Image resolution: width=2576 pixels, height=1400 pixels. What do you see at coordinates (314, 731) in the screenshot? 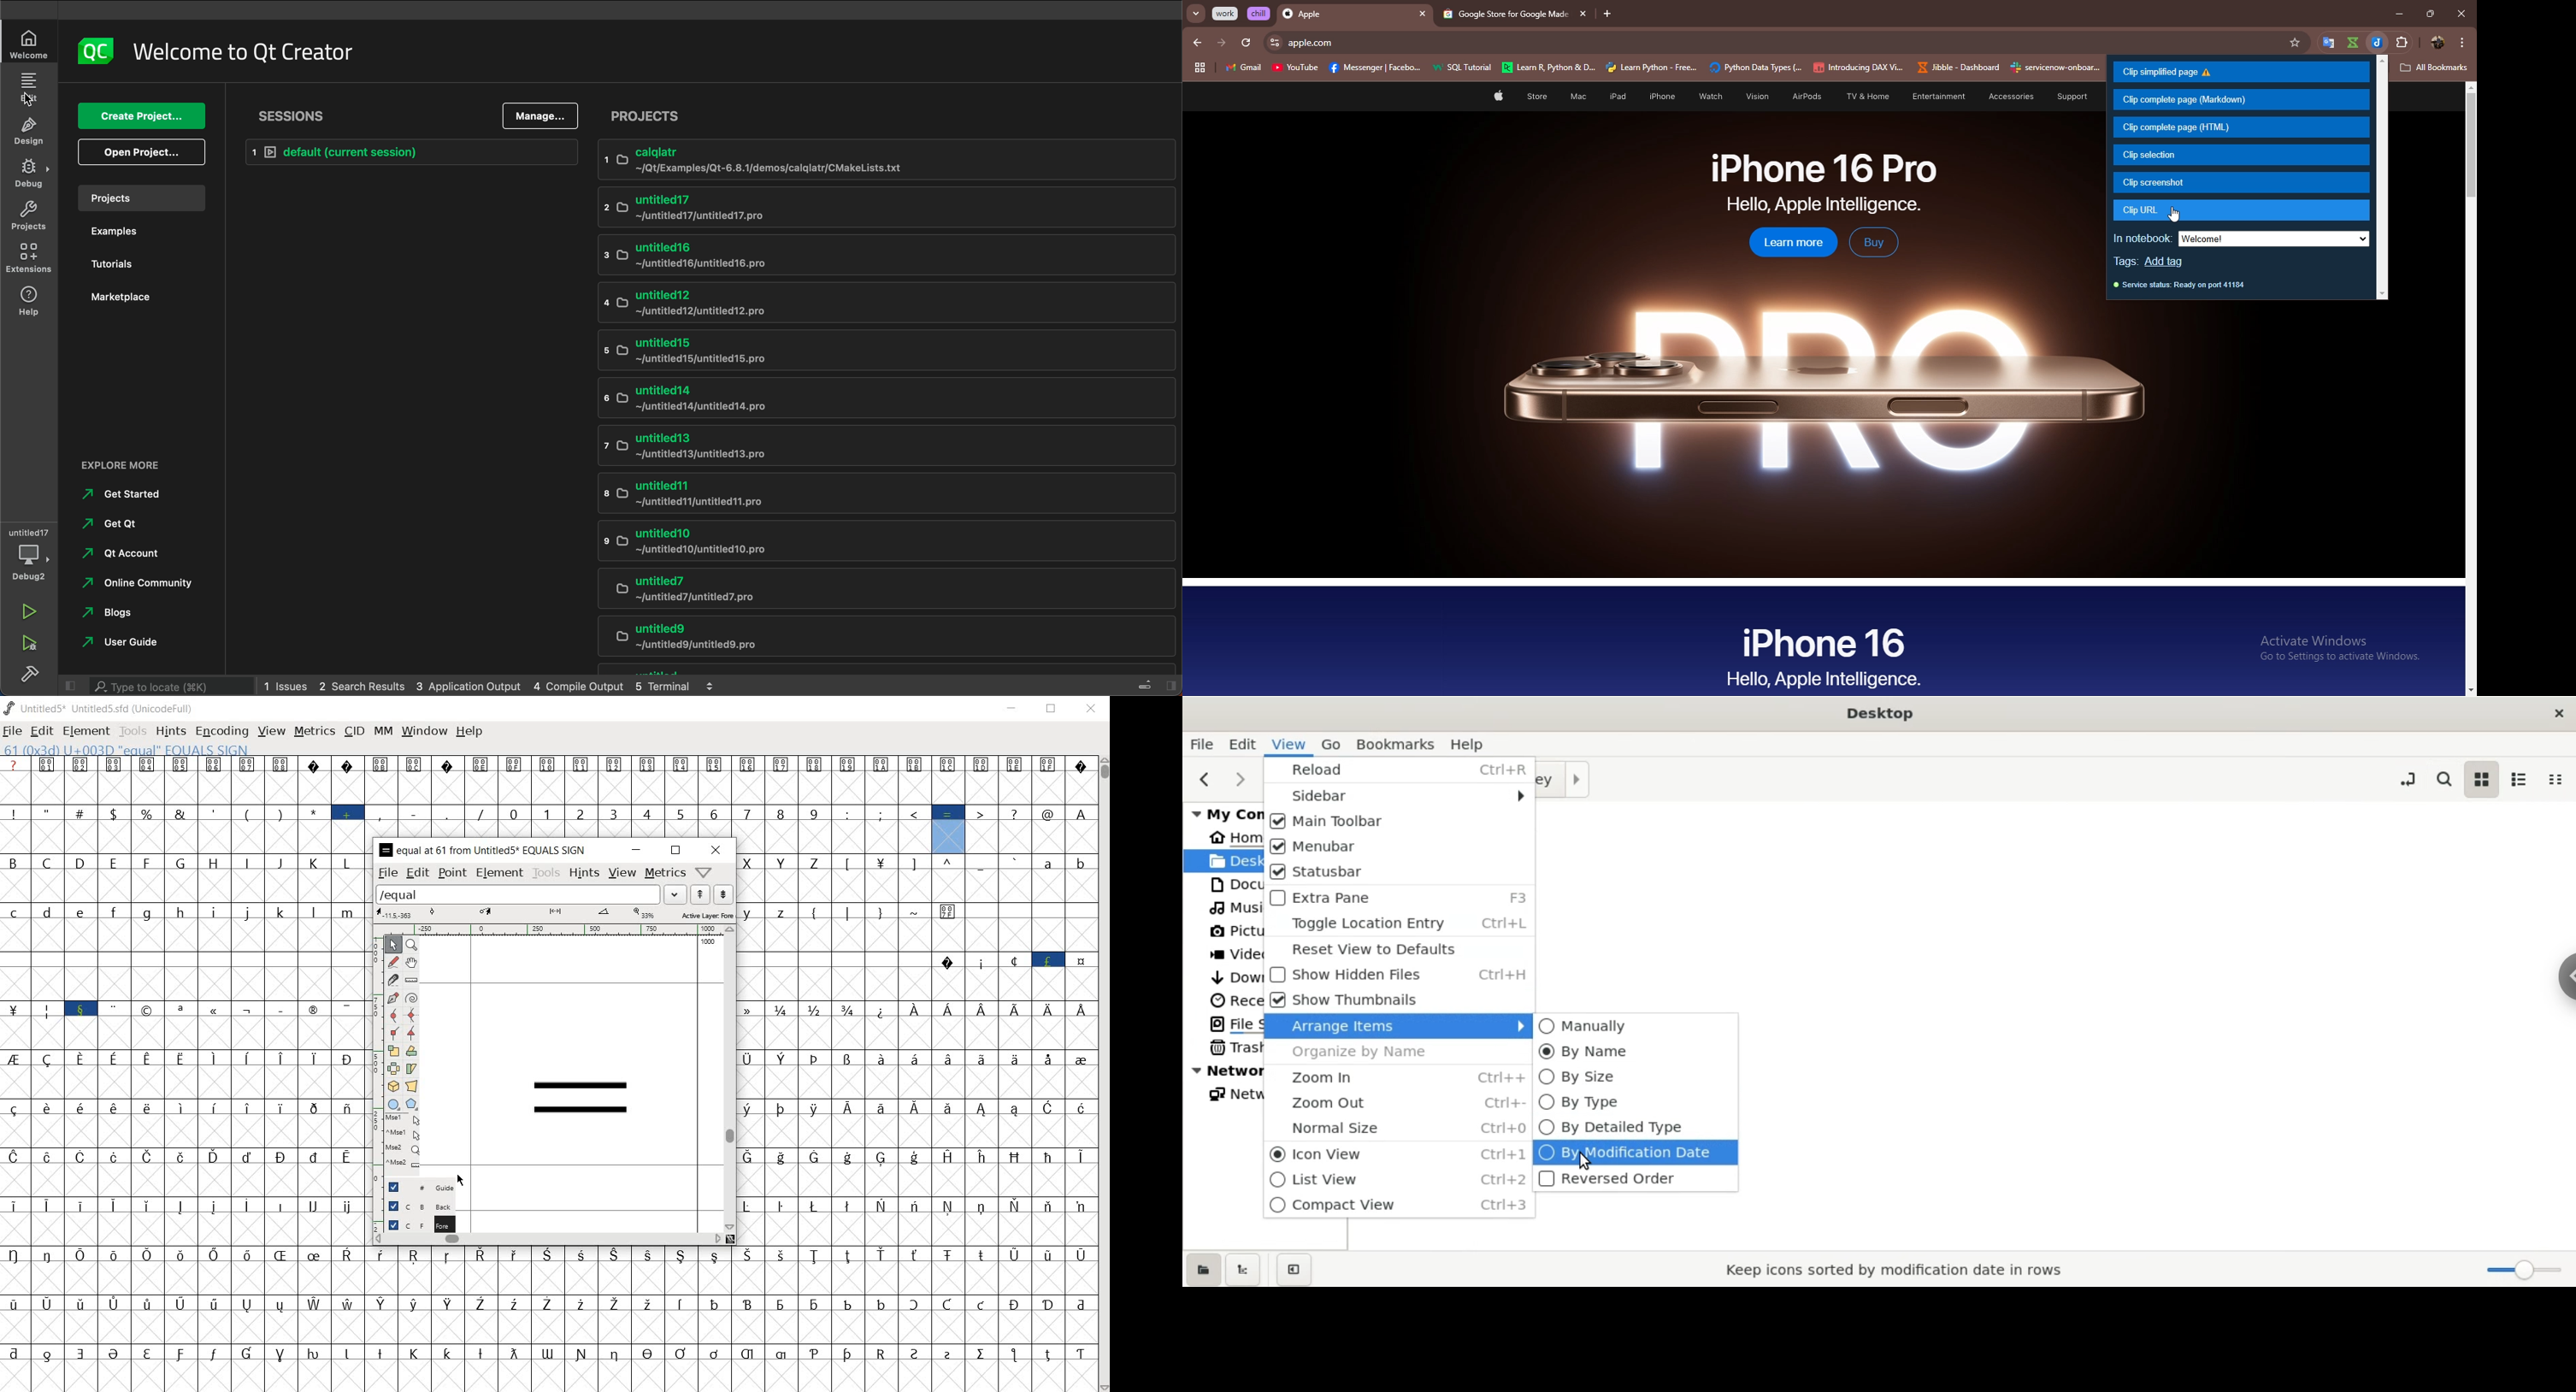
I see `metrics` at bounding box center [314, 731].